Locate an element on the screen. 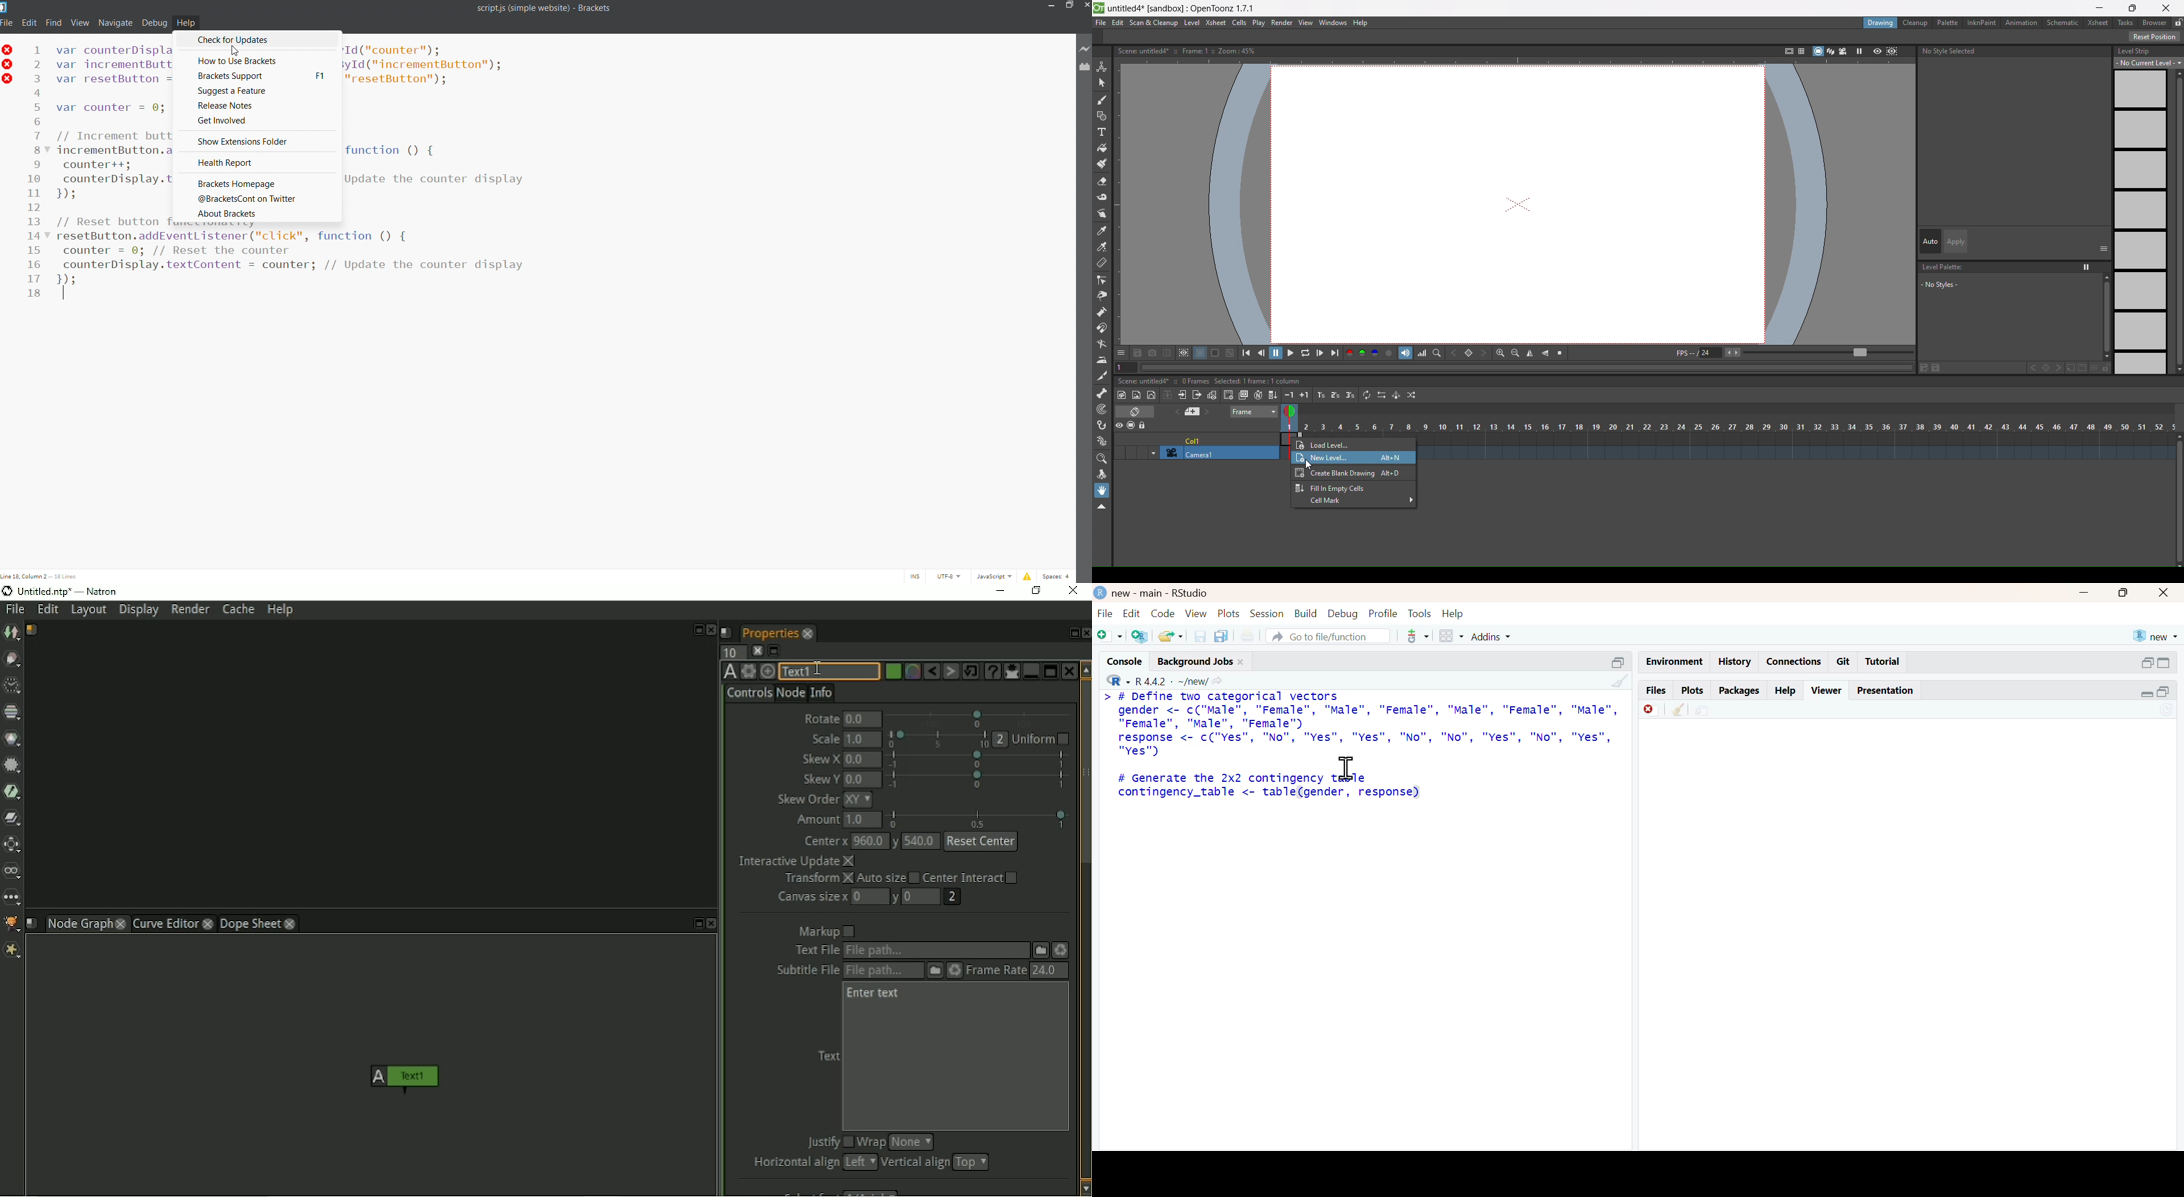  no current level is located at coordinates (2149, 63).